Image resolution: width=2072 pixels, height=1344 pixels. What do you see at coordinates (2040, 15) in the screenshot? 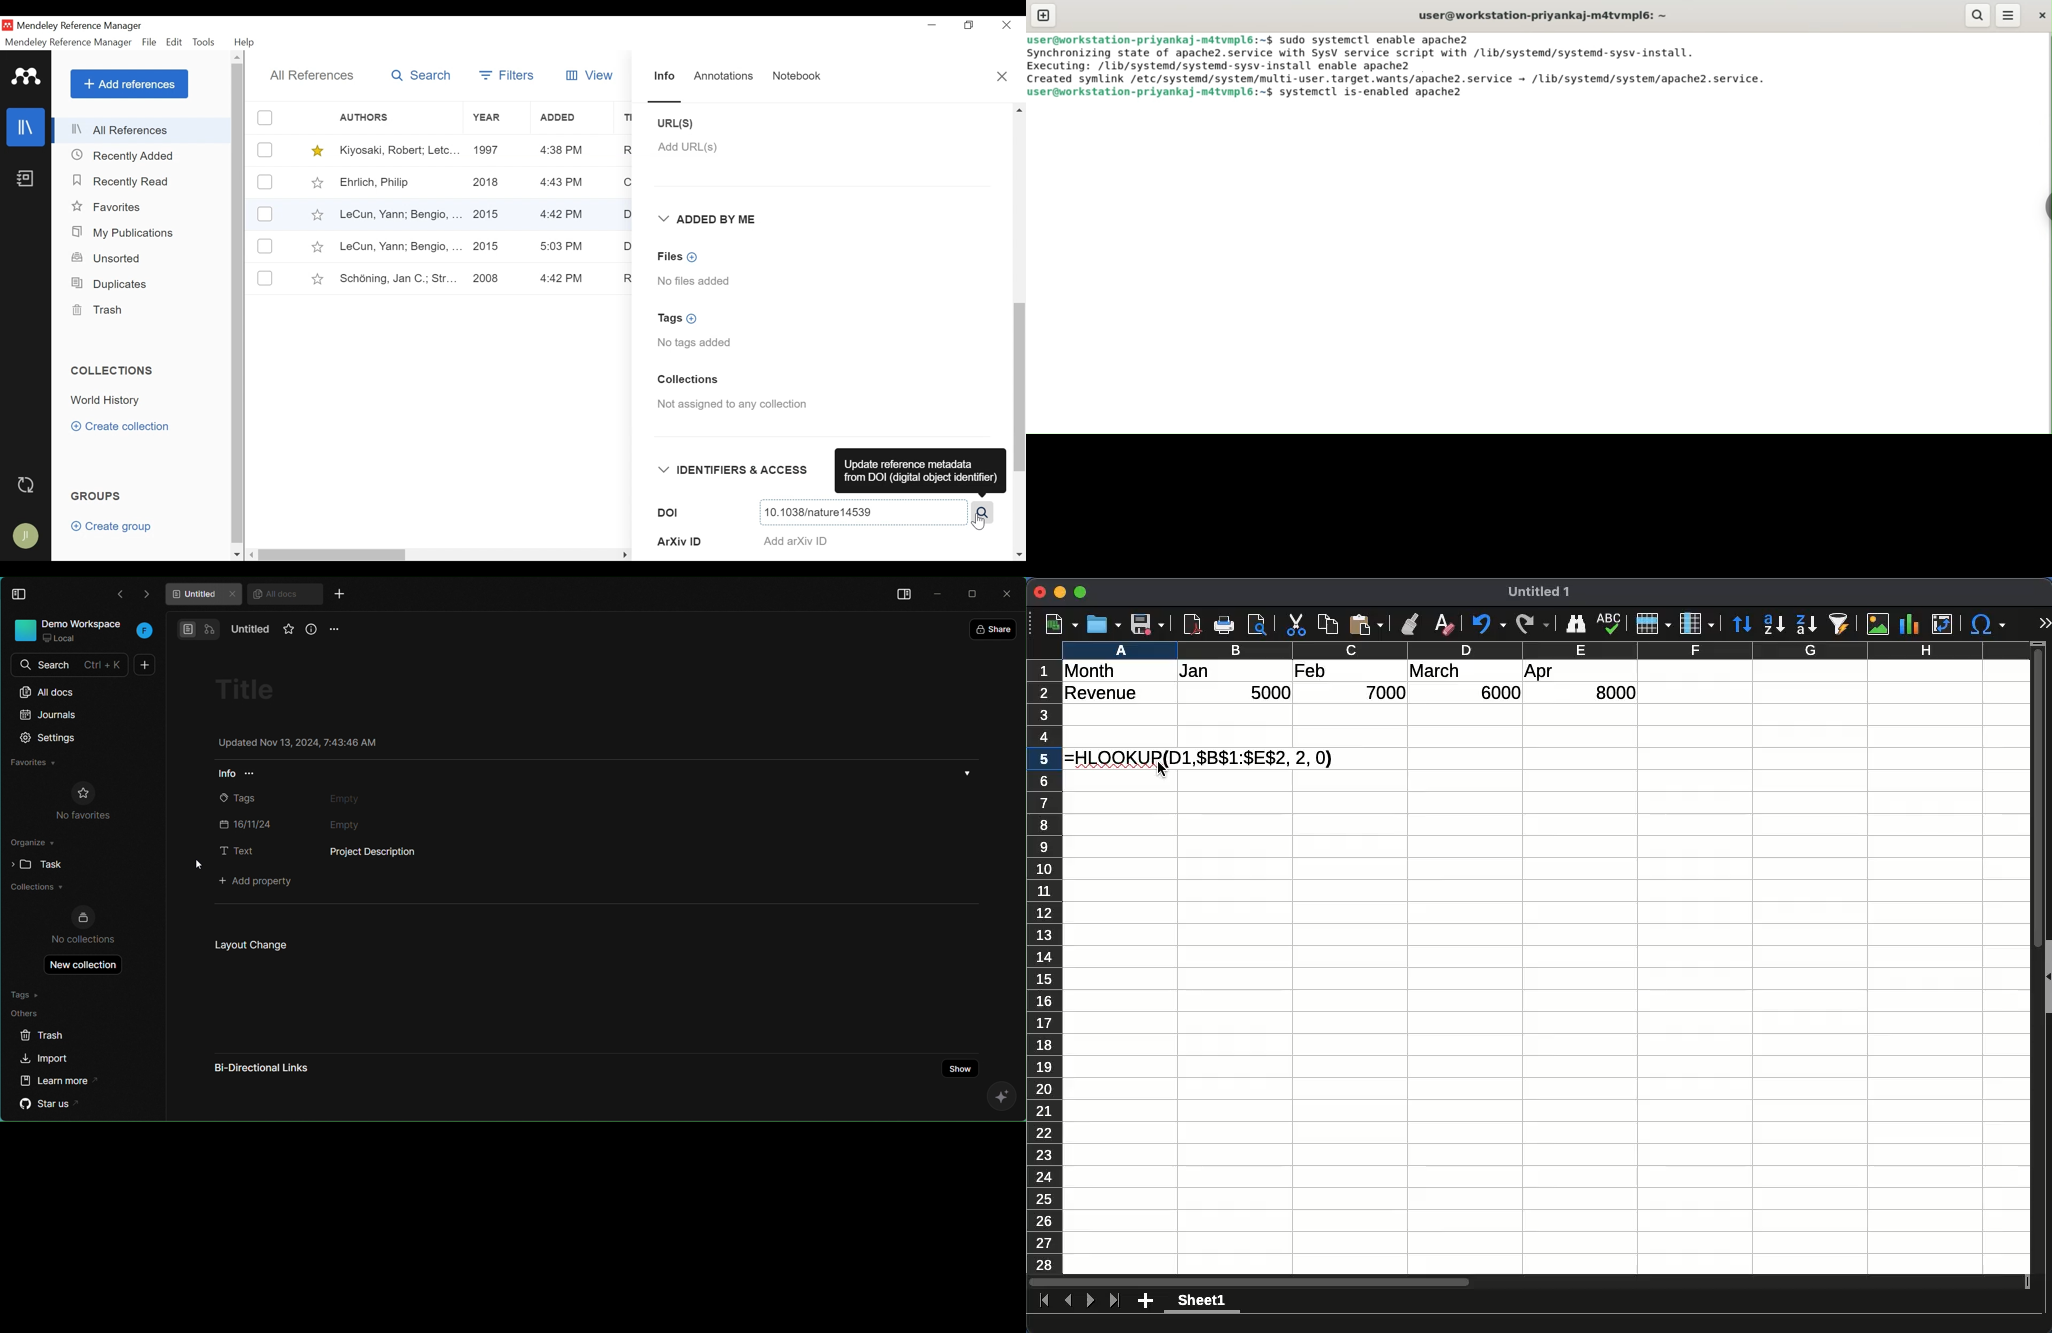
I see `close` at bounding box center [2040, 15].